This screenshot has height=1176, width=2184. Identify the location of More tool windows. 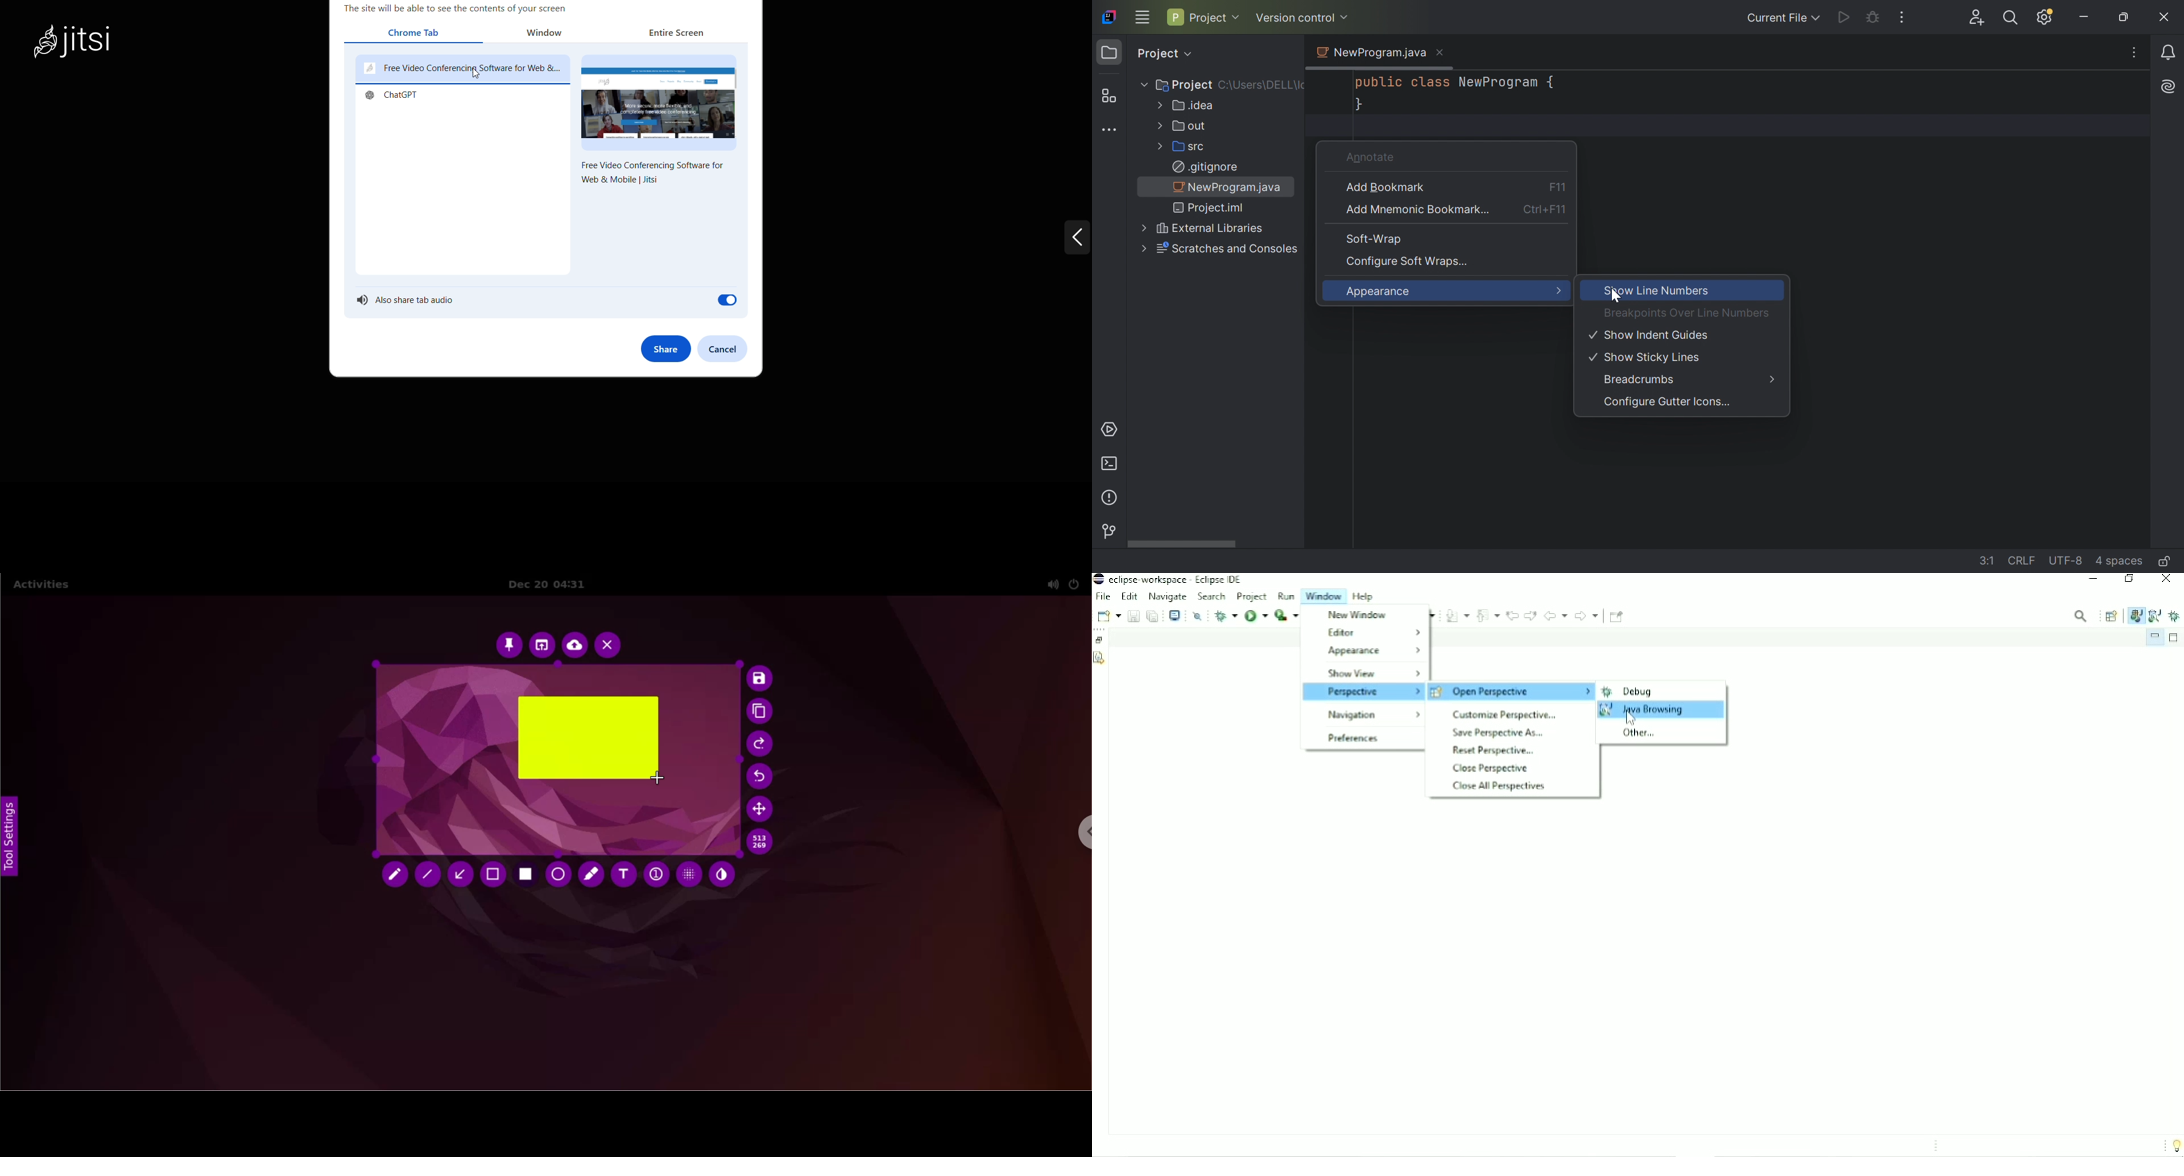
(1110, 131).